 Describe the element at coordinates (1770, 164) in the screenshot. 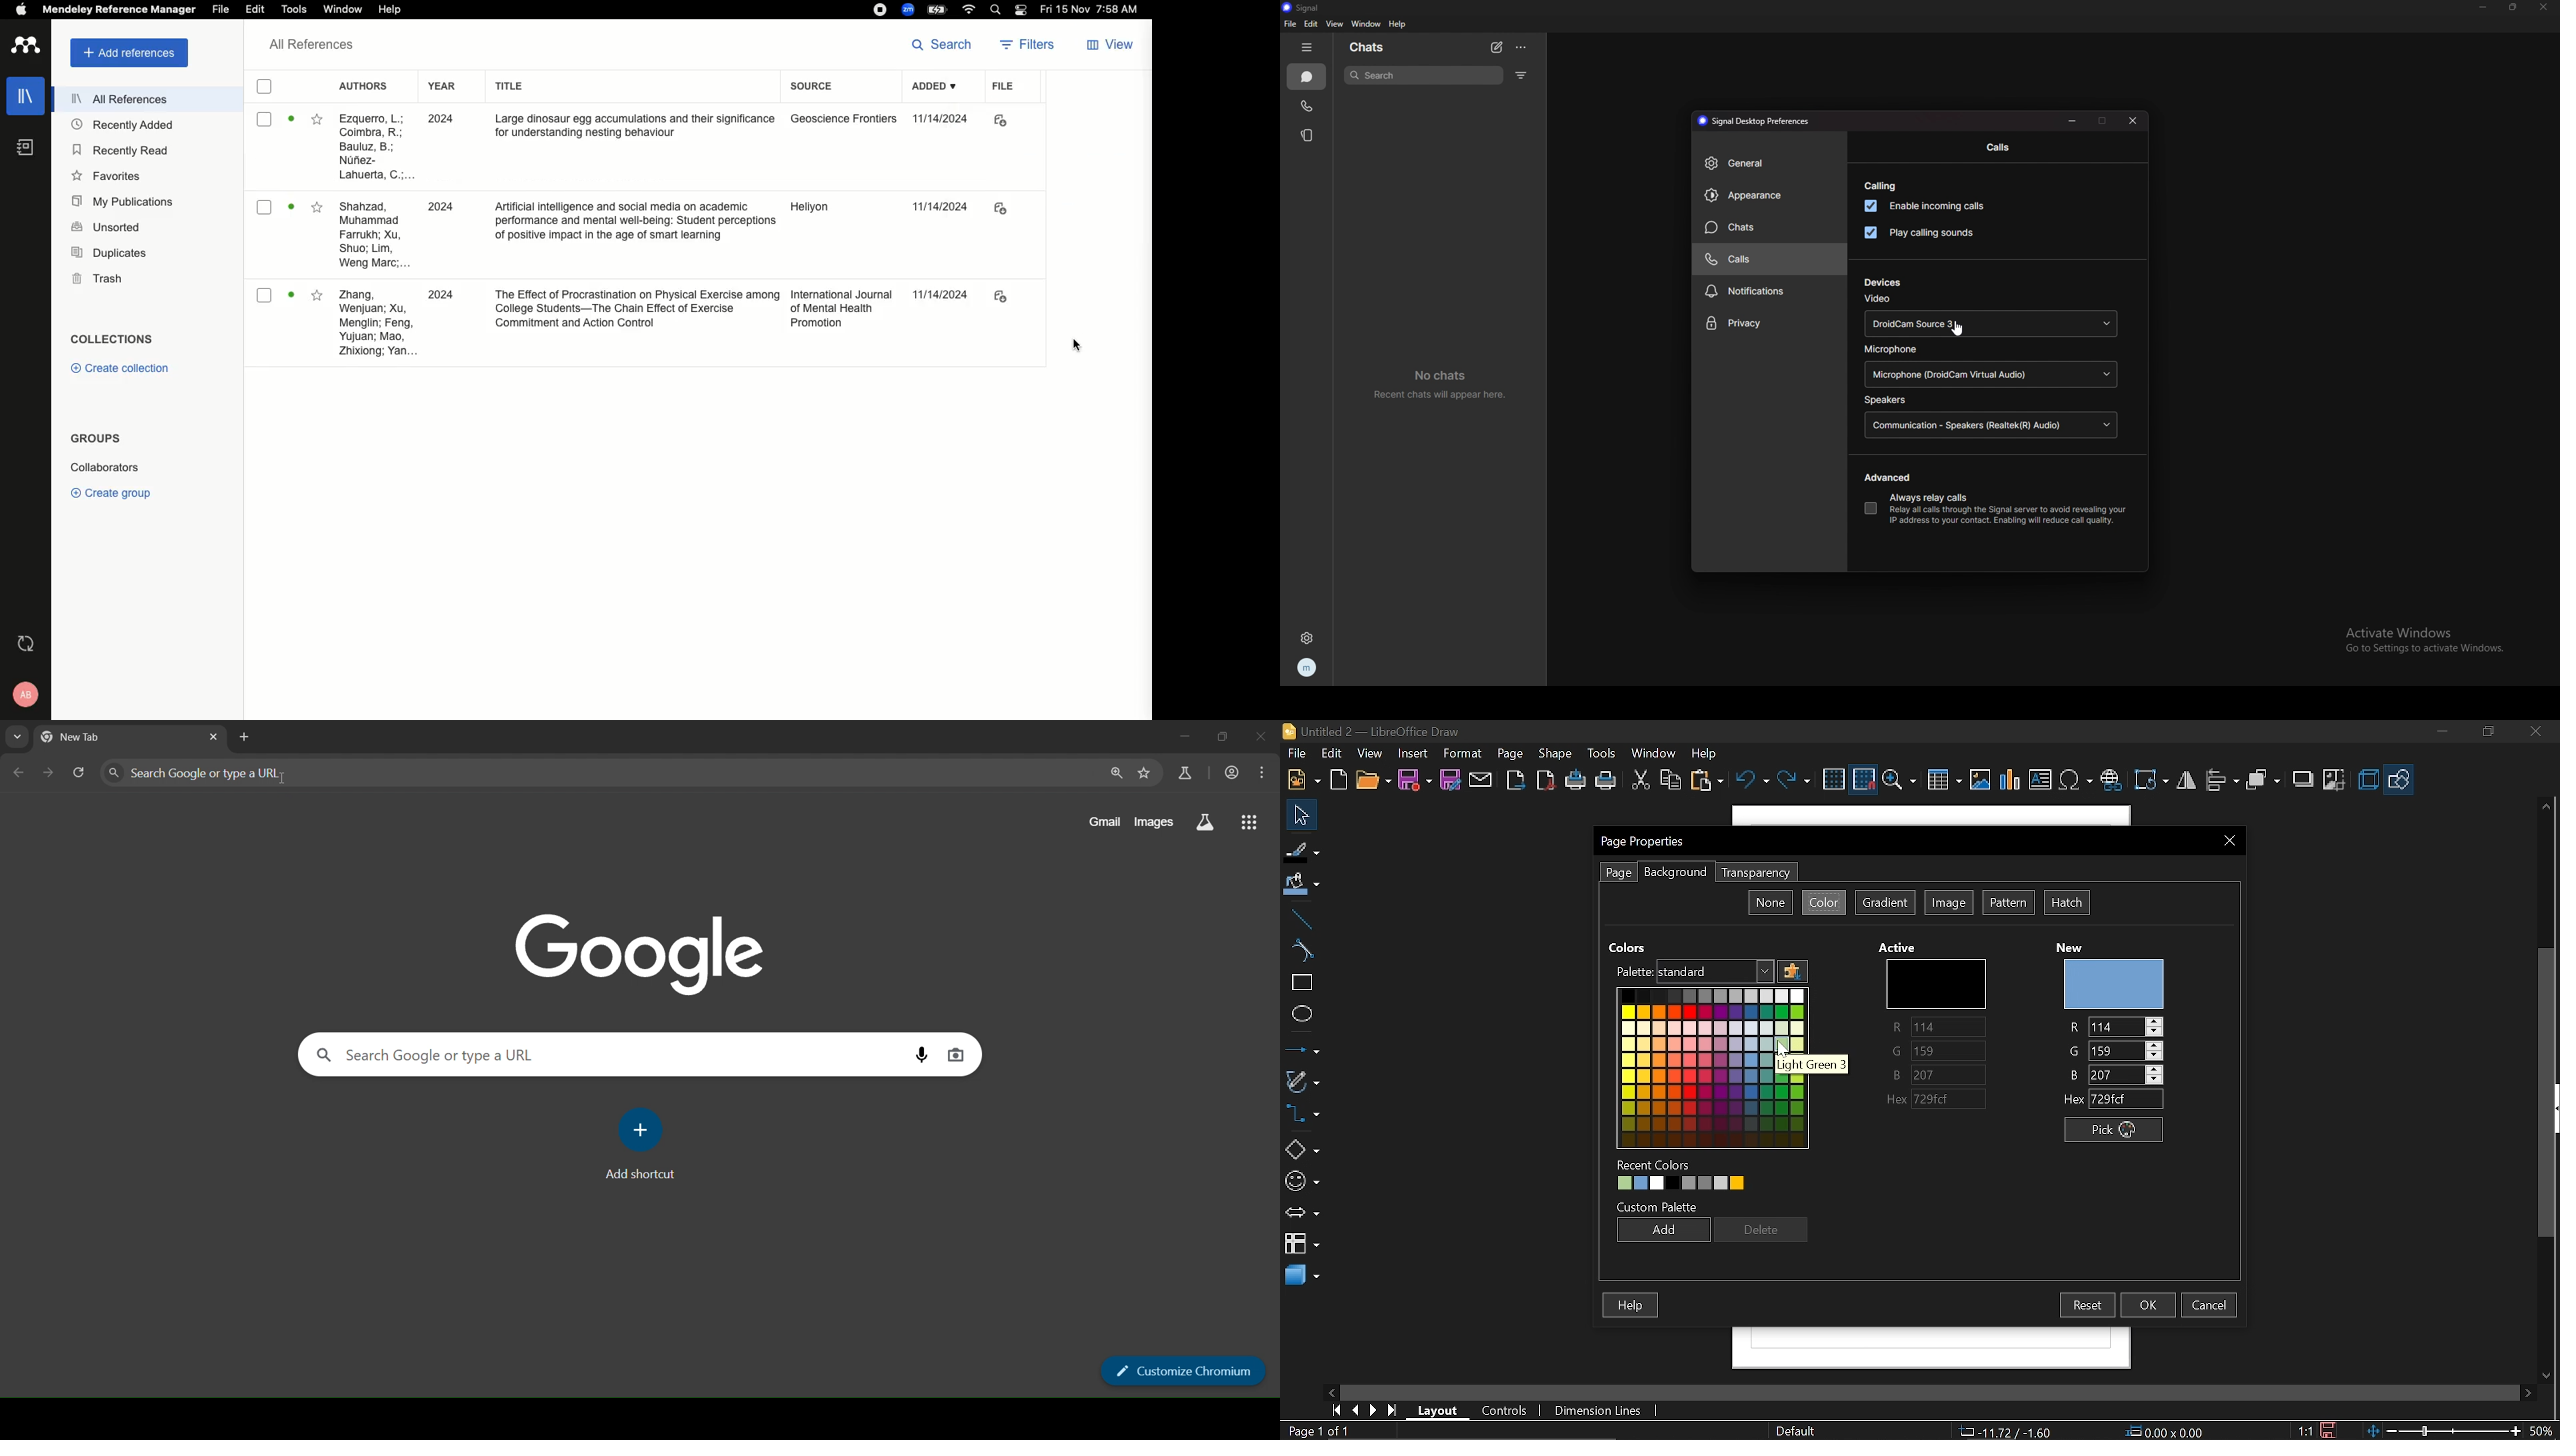

I see `general` at that location.